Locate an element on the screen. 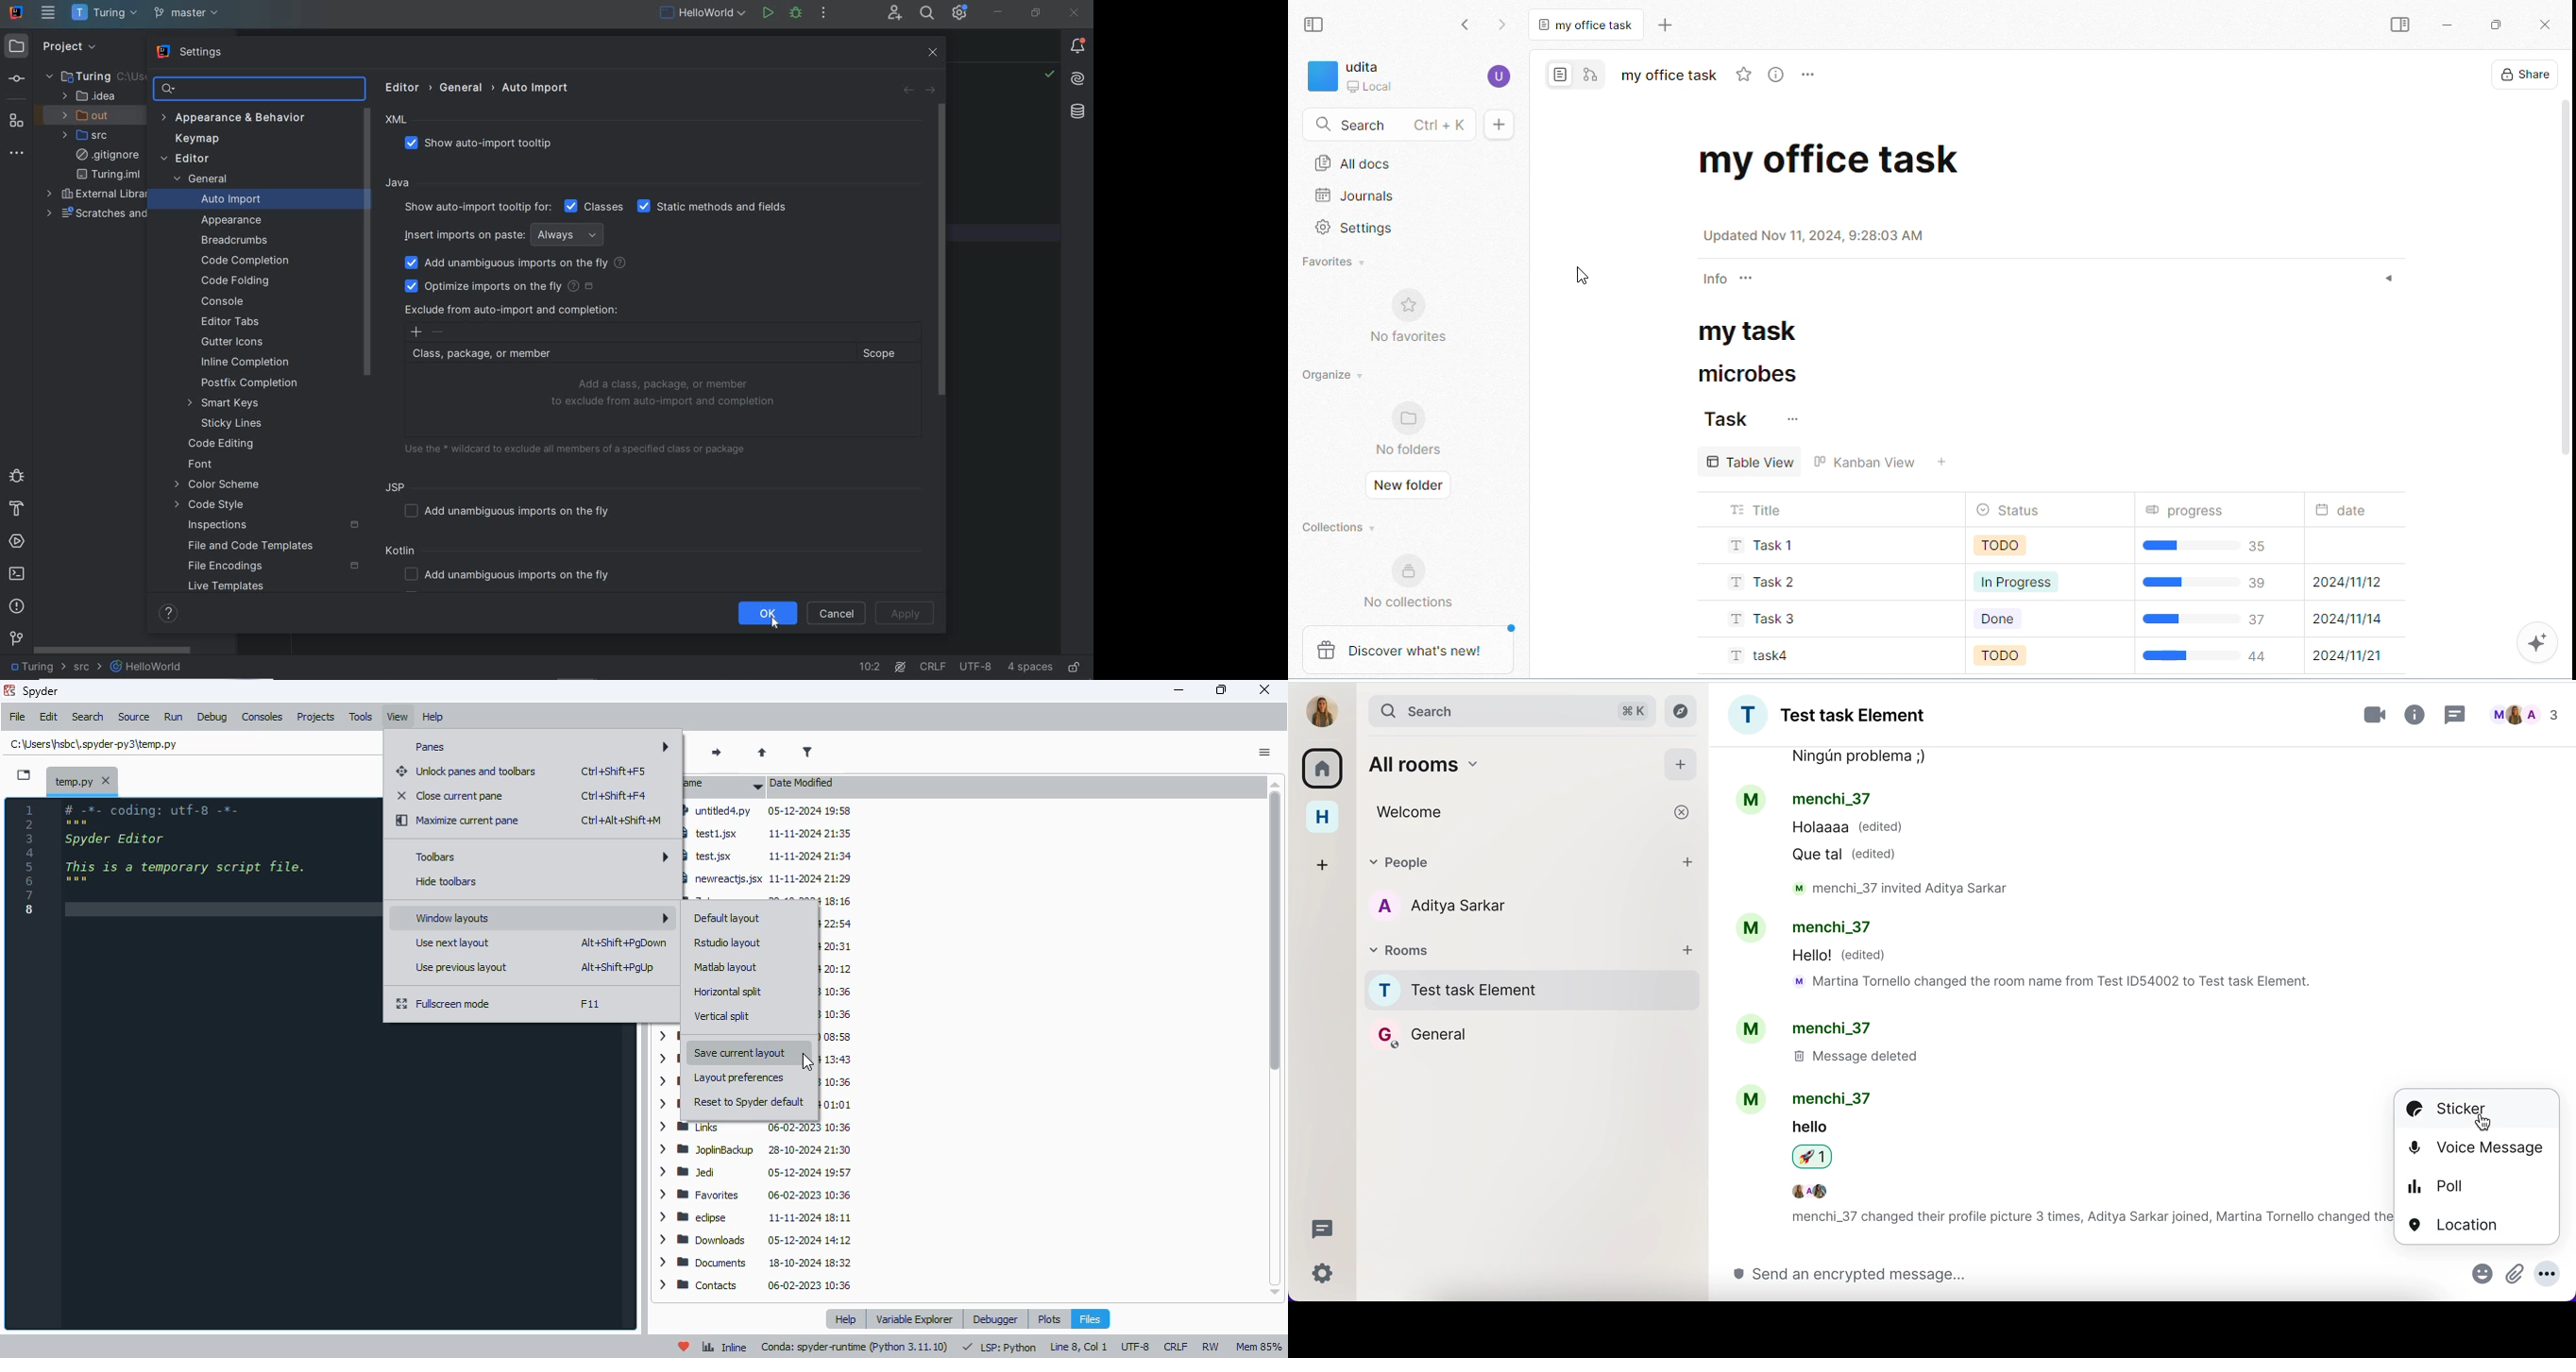 Image resolution: width=2576 pixels, height=1372 pixels. table view is located at coordinates (1750, 460).